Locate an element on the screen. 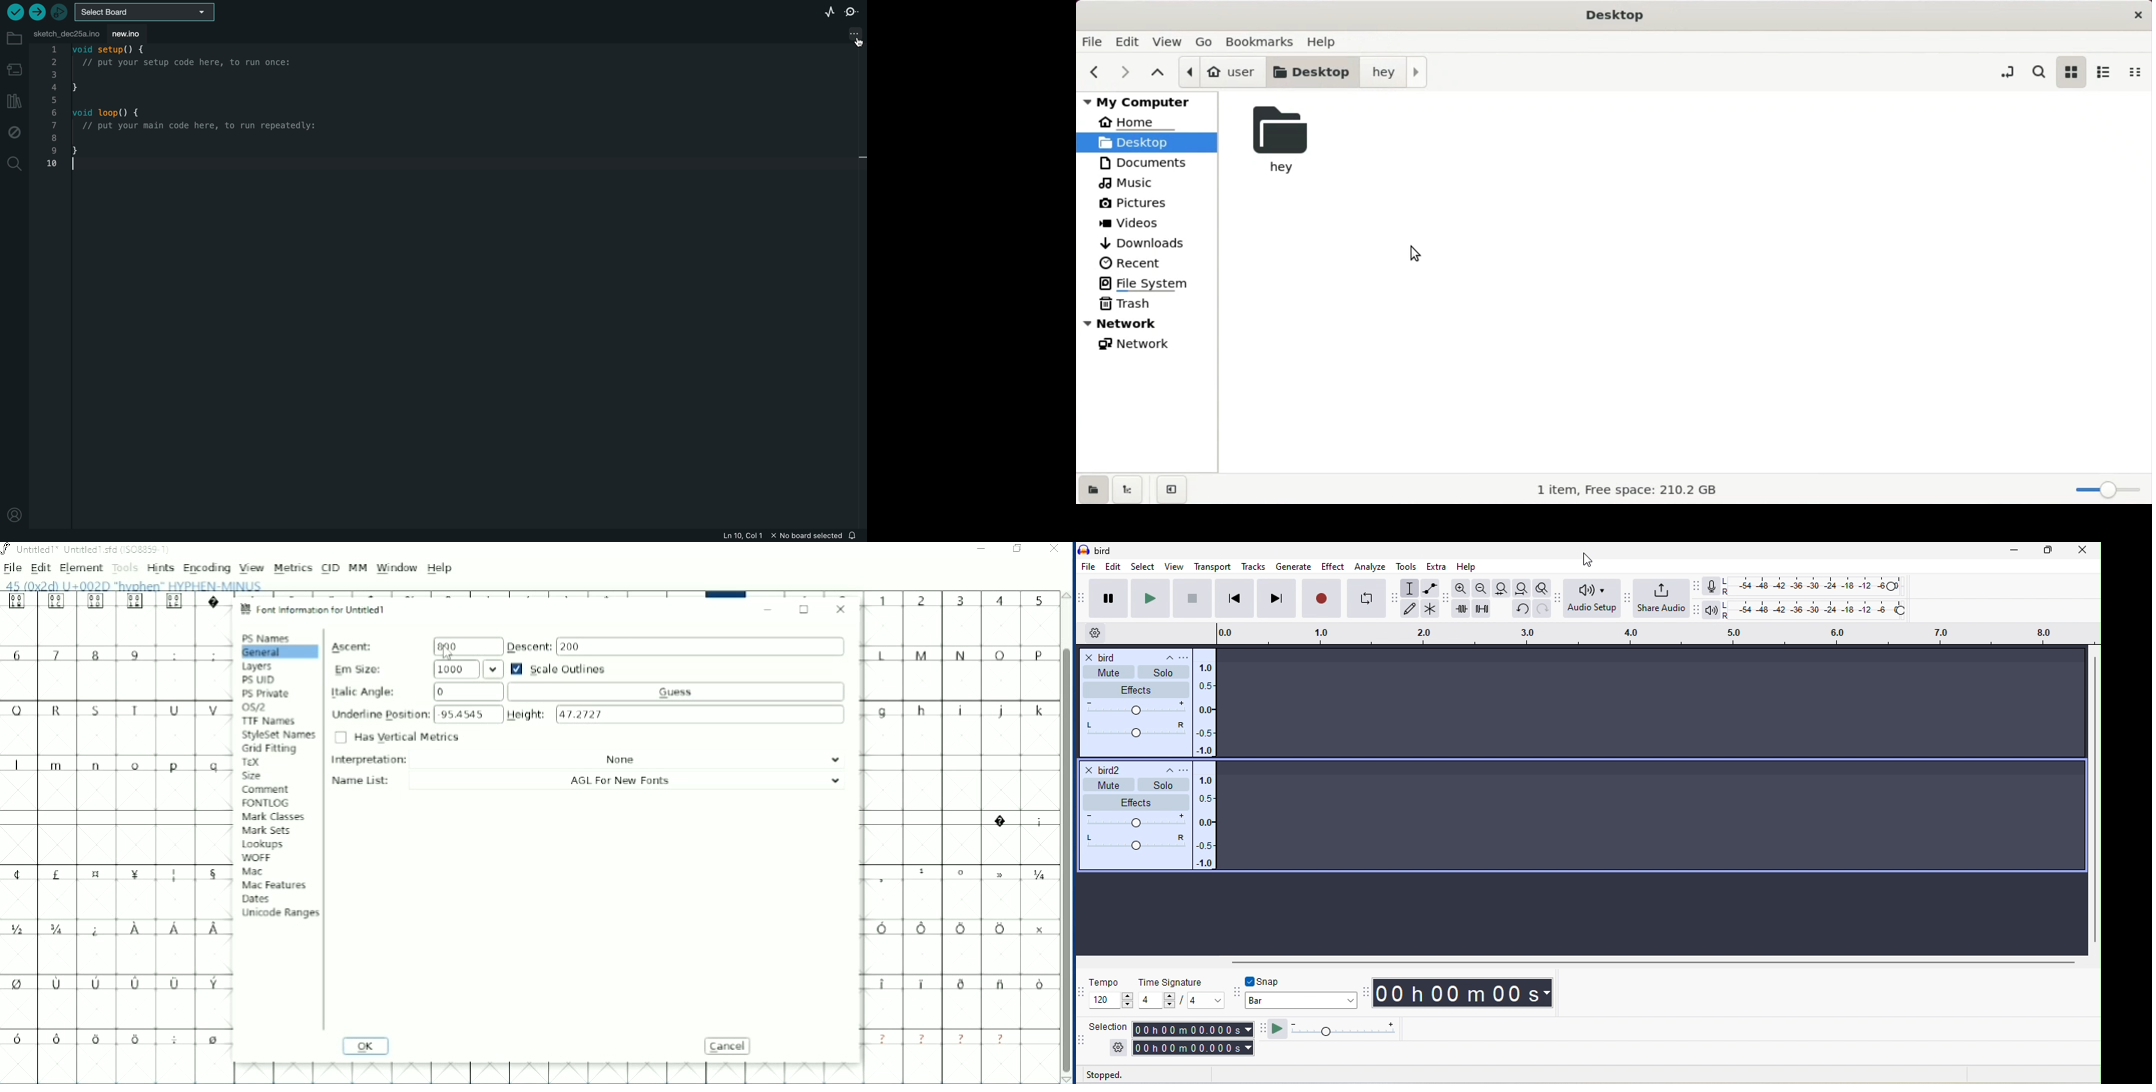 The image size is (2156, 1092). draw tool is located at coordinates (1412, 610).